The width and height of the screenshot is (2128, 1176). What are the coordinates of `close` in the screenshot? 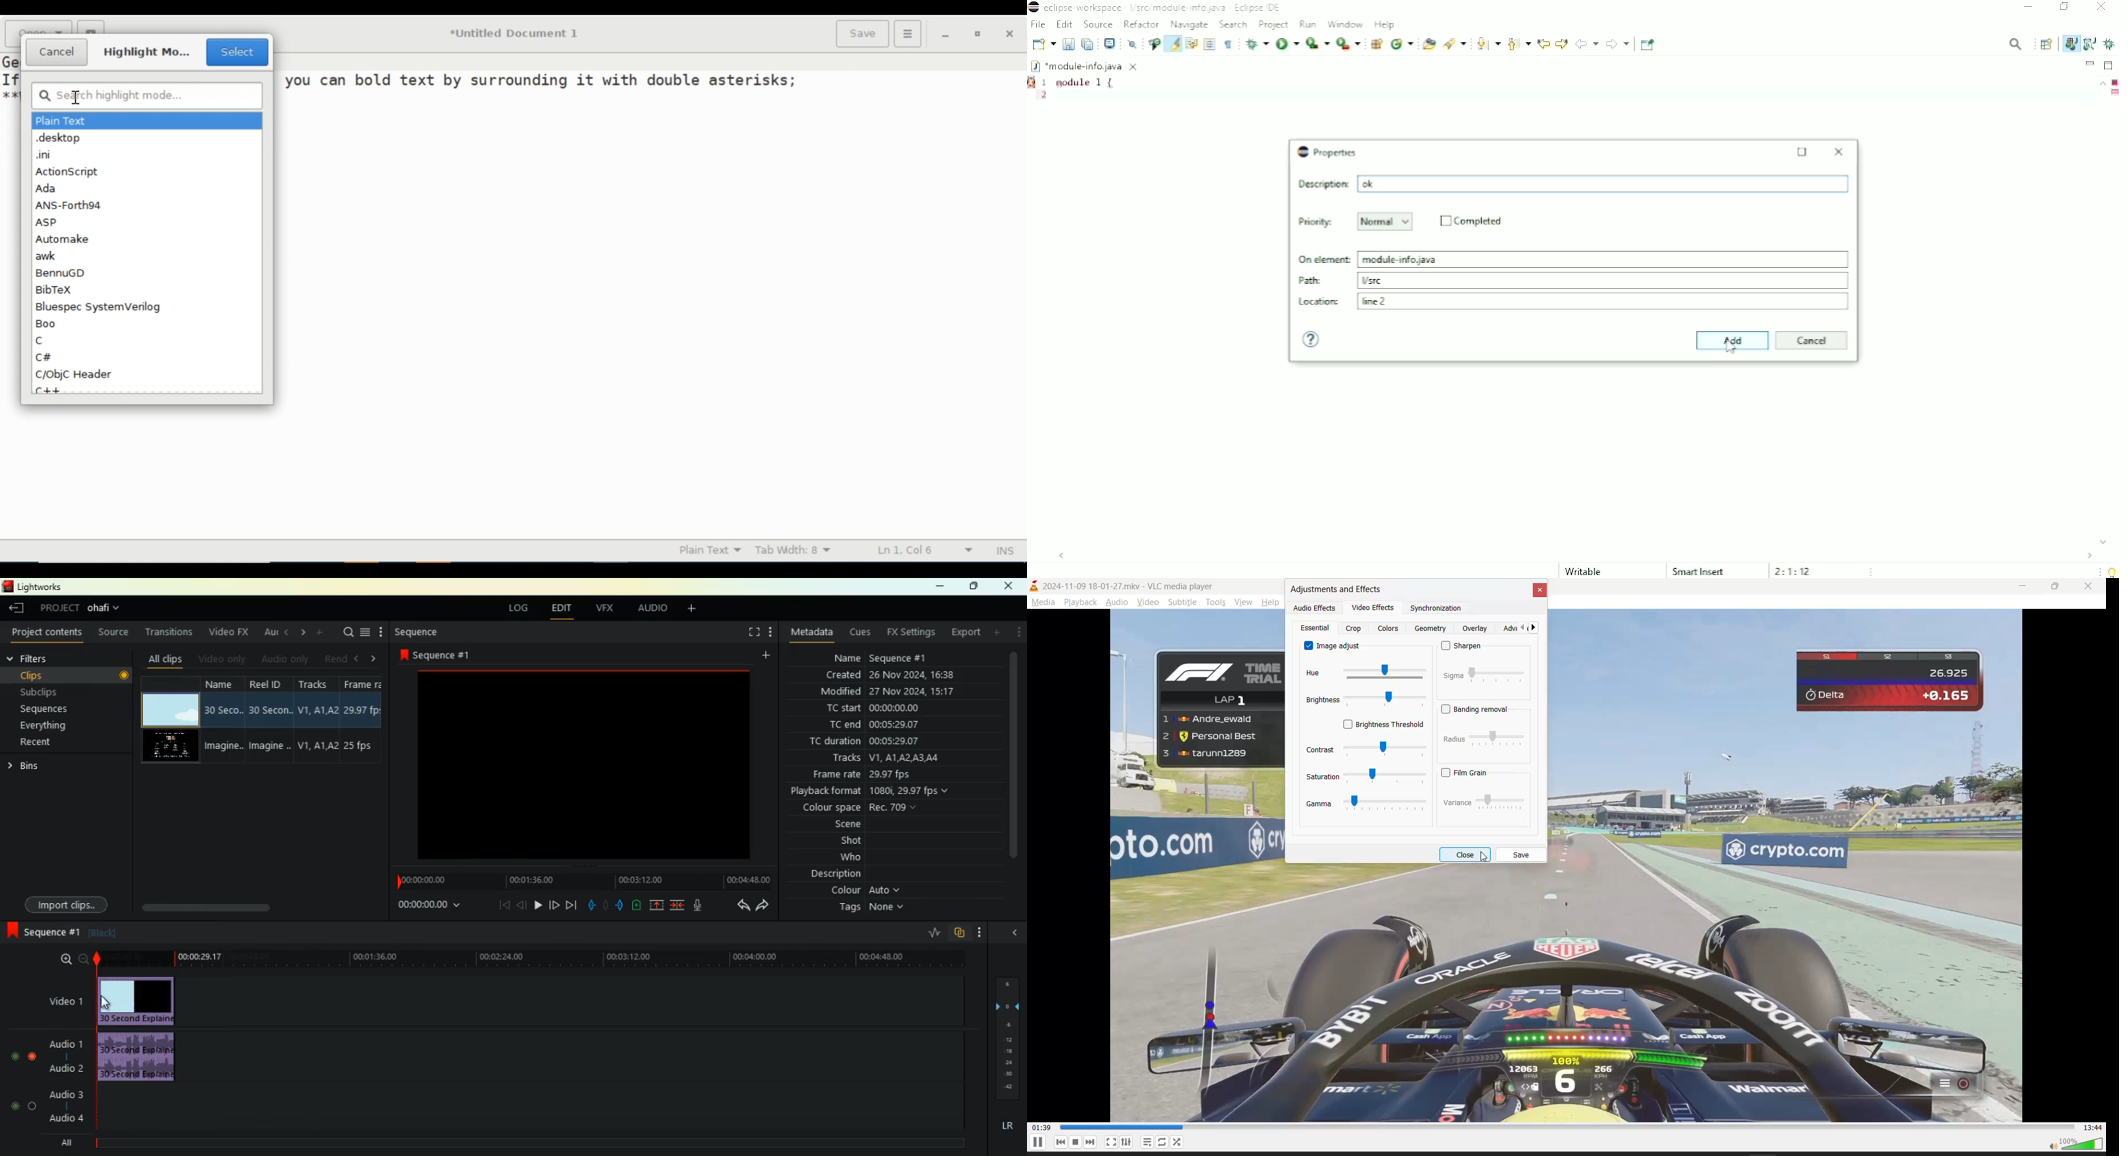 It's located at (1464, 854).